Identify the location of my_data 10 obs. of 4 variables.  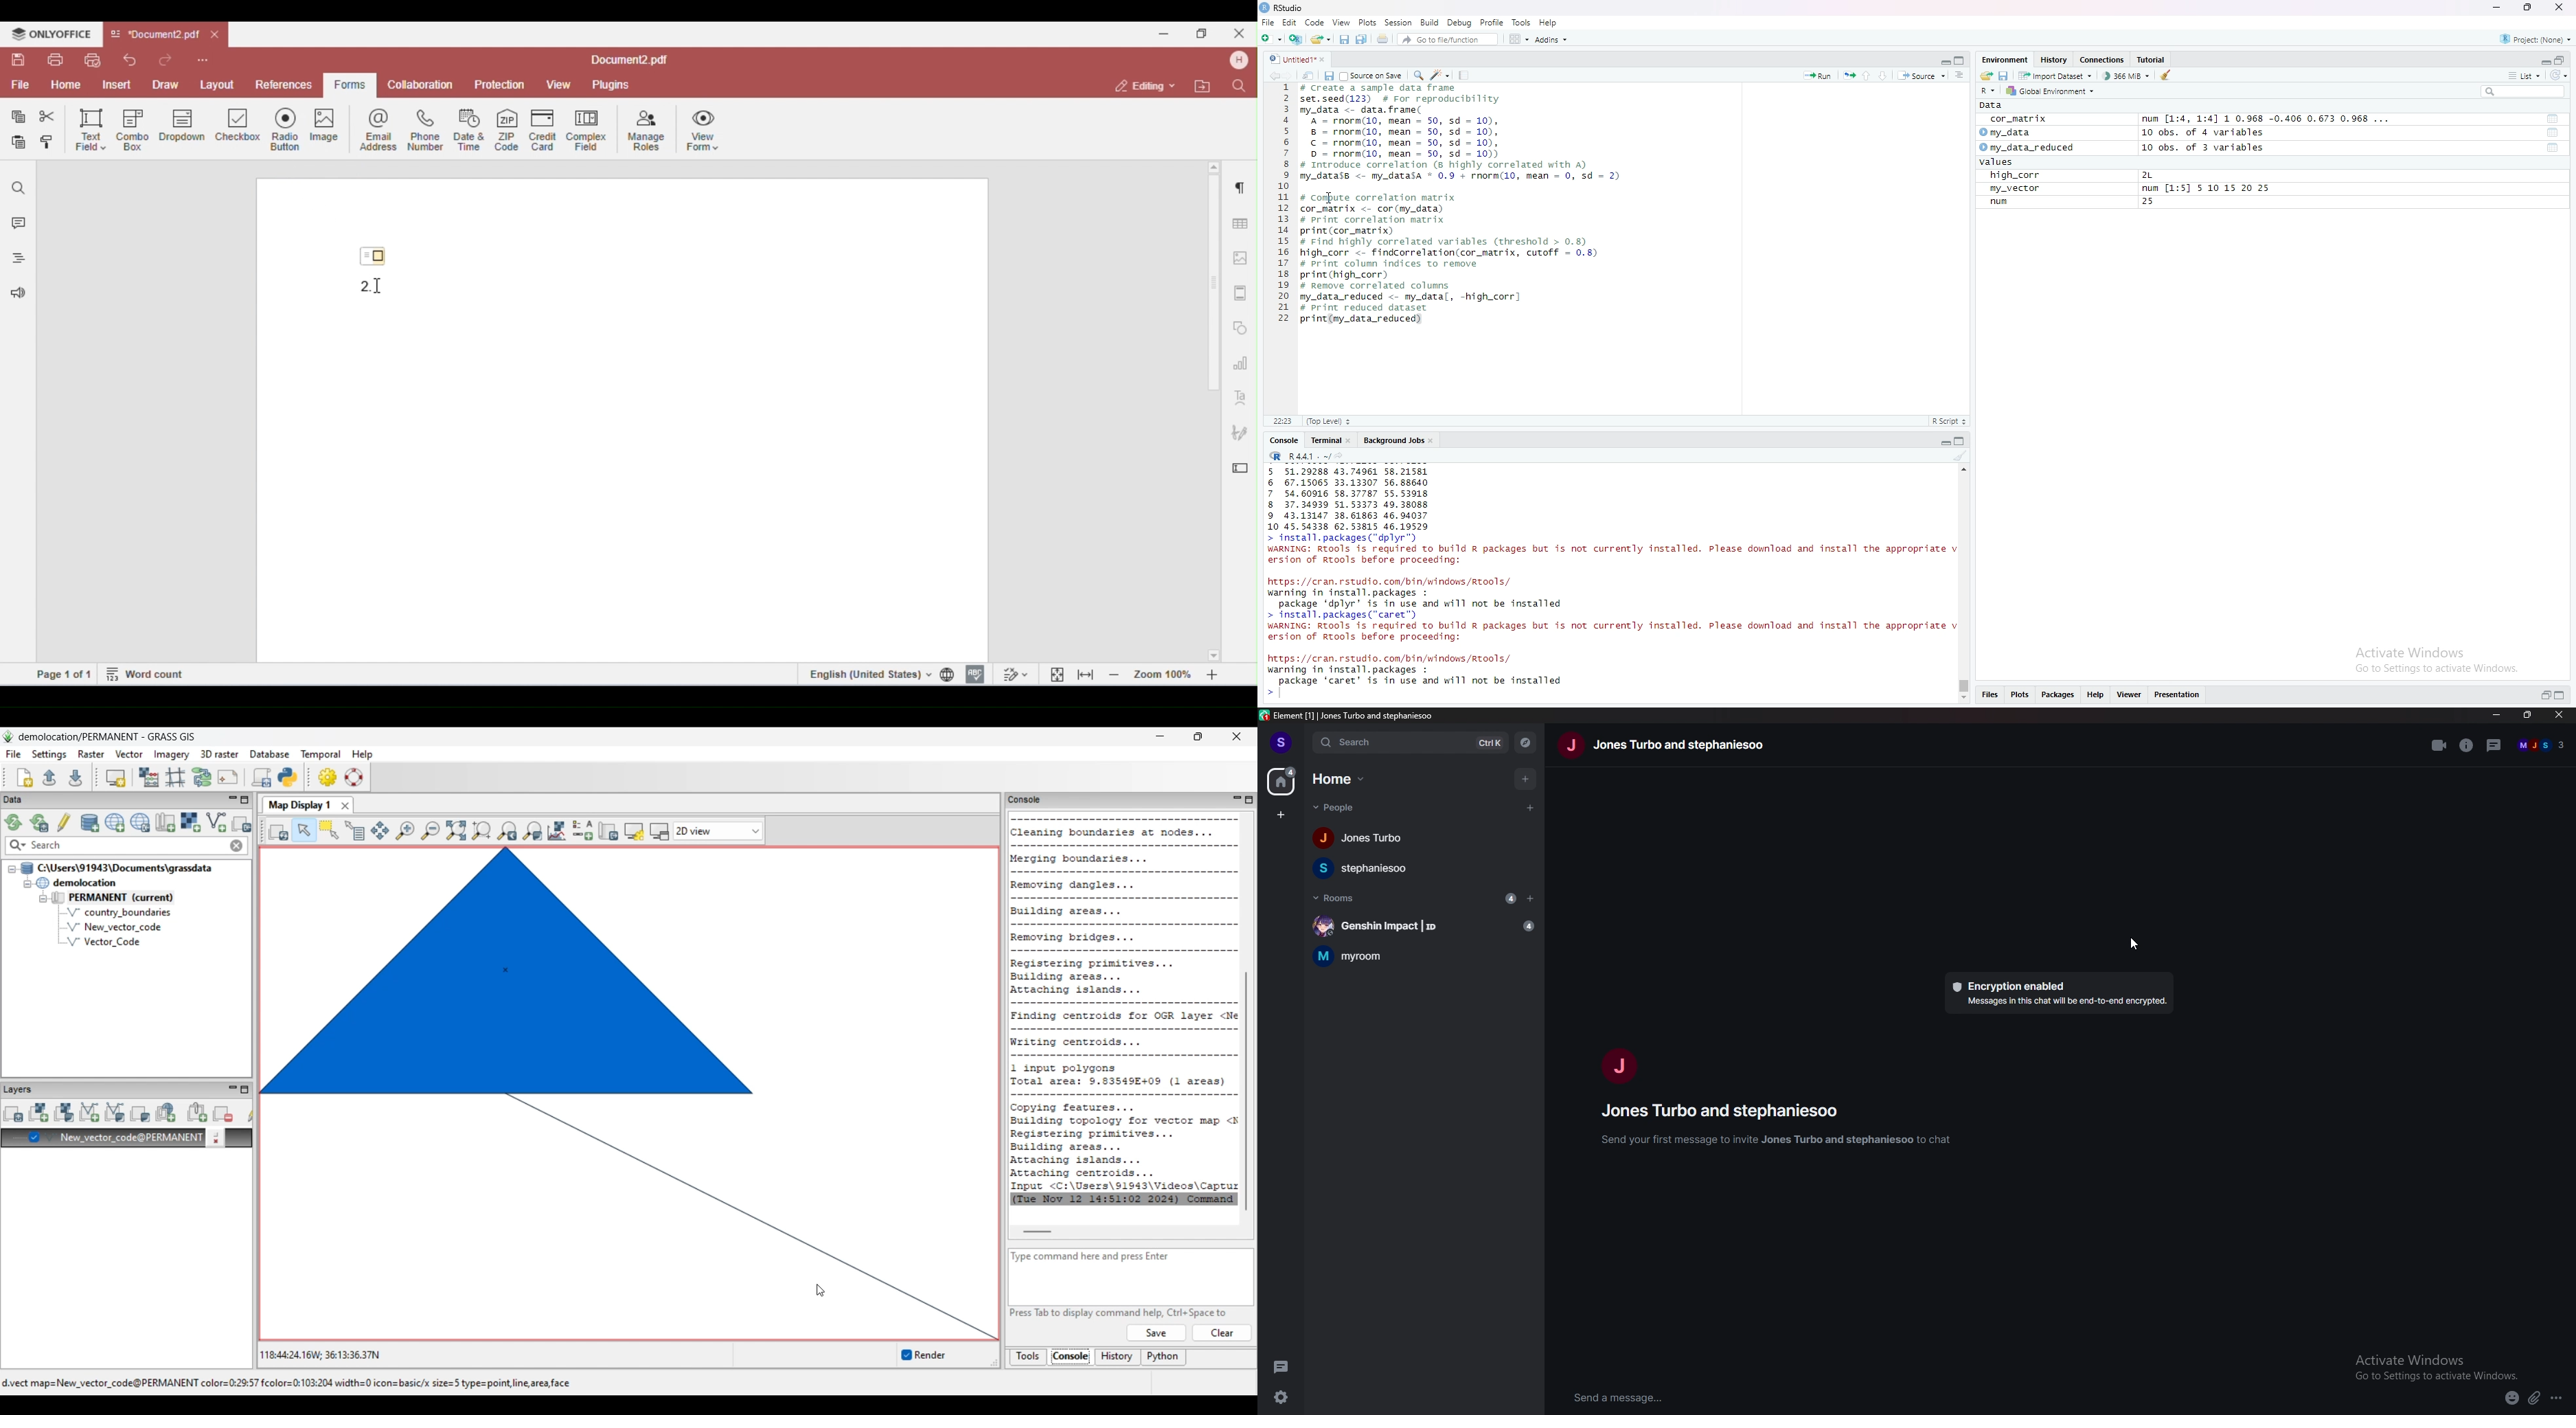
(2122, 133).